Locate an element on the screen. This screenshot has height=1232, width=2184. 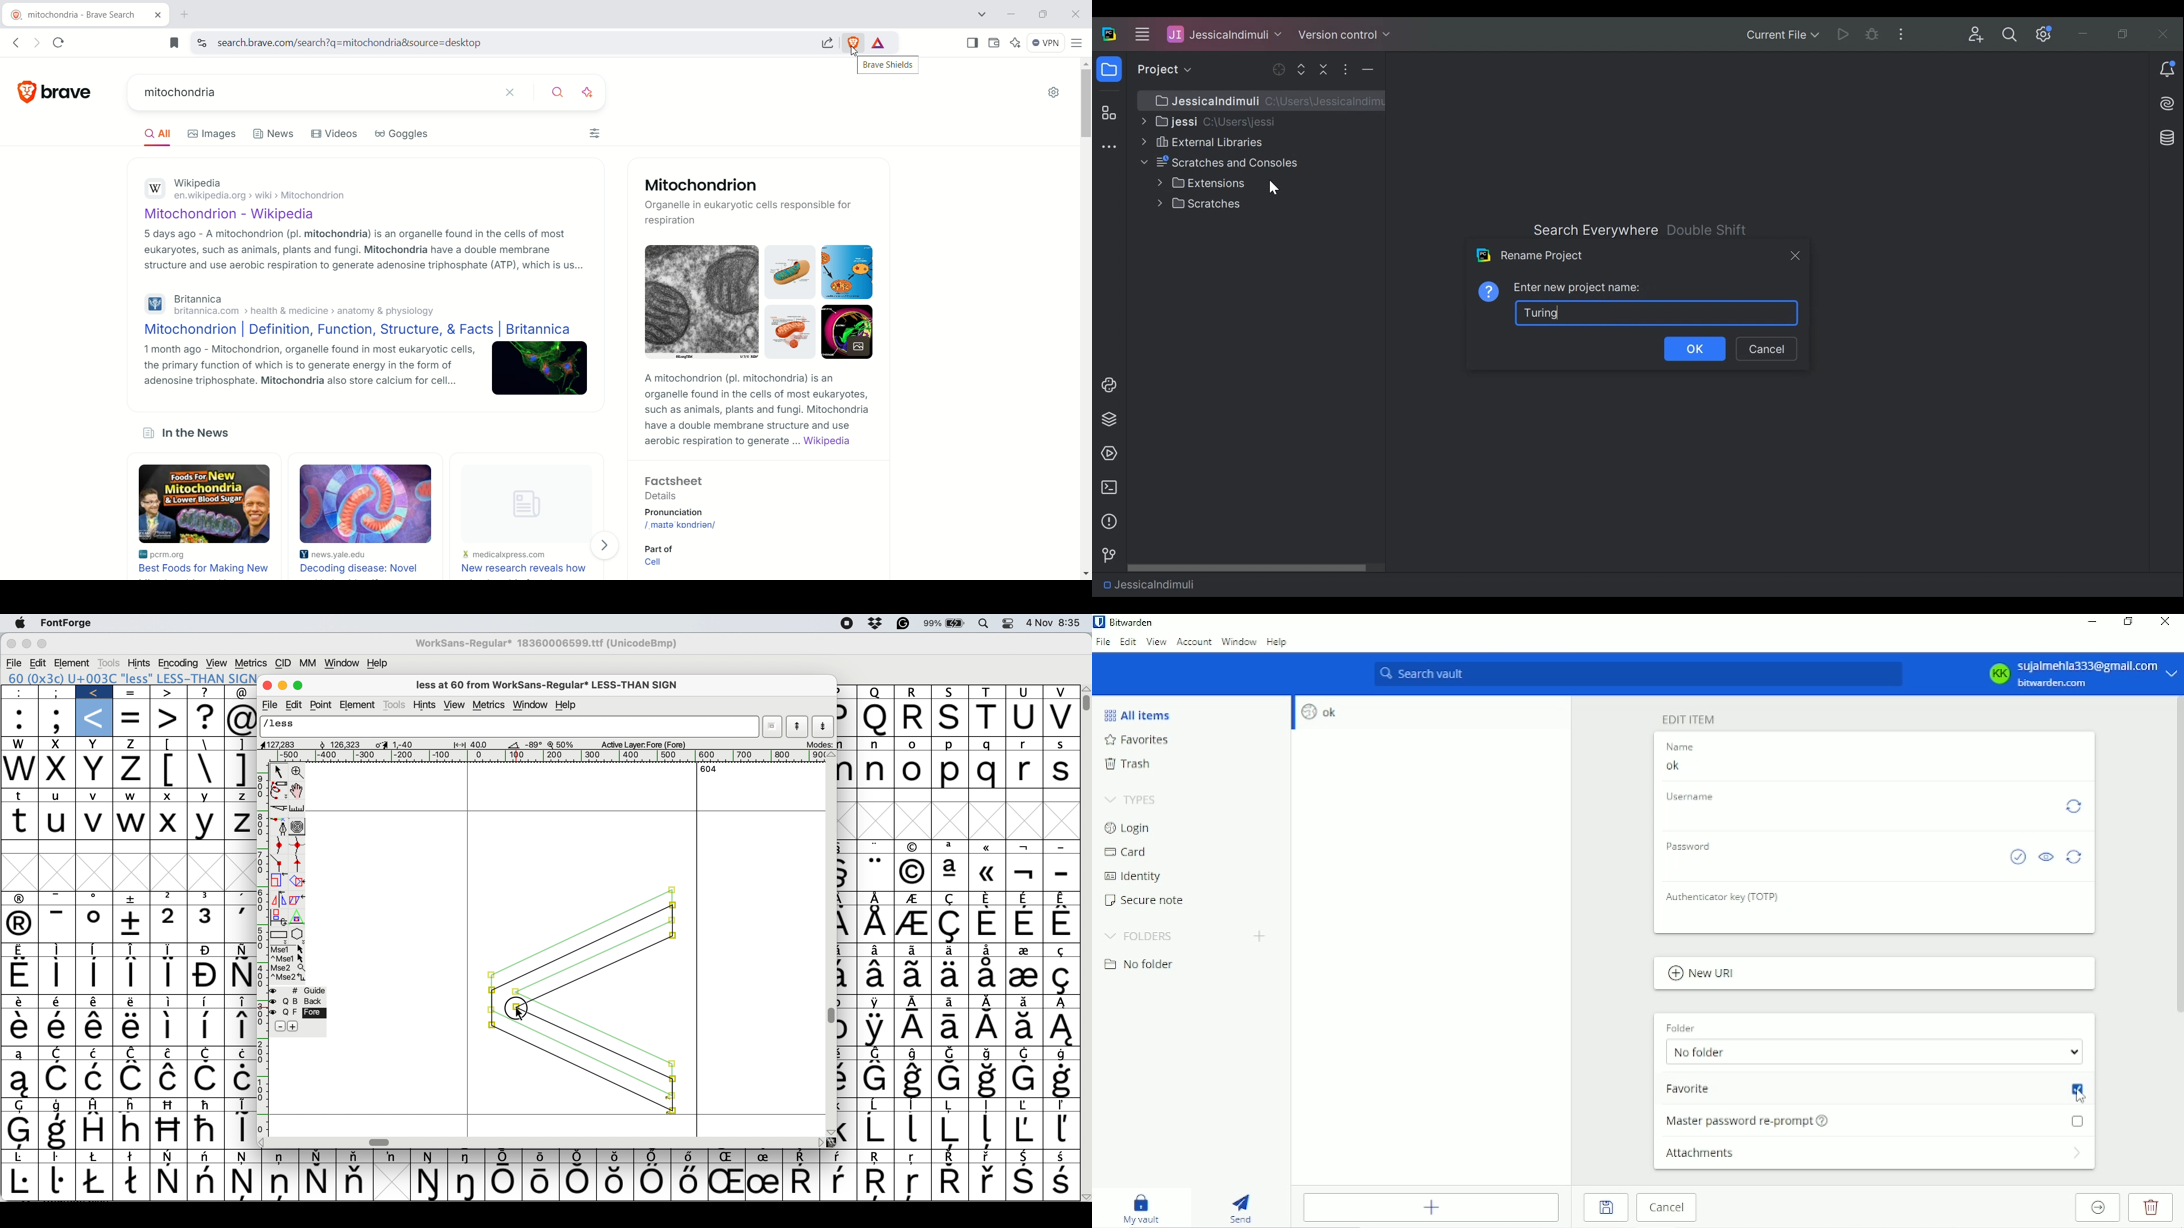
Symbol is located at coordinates (915, 1003).